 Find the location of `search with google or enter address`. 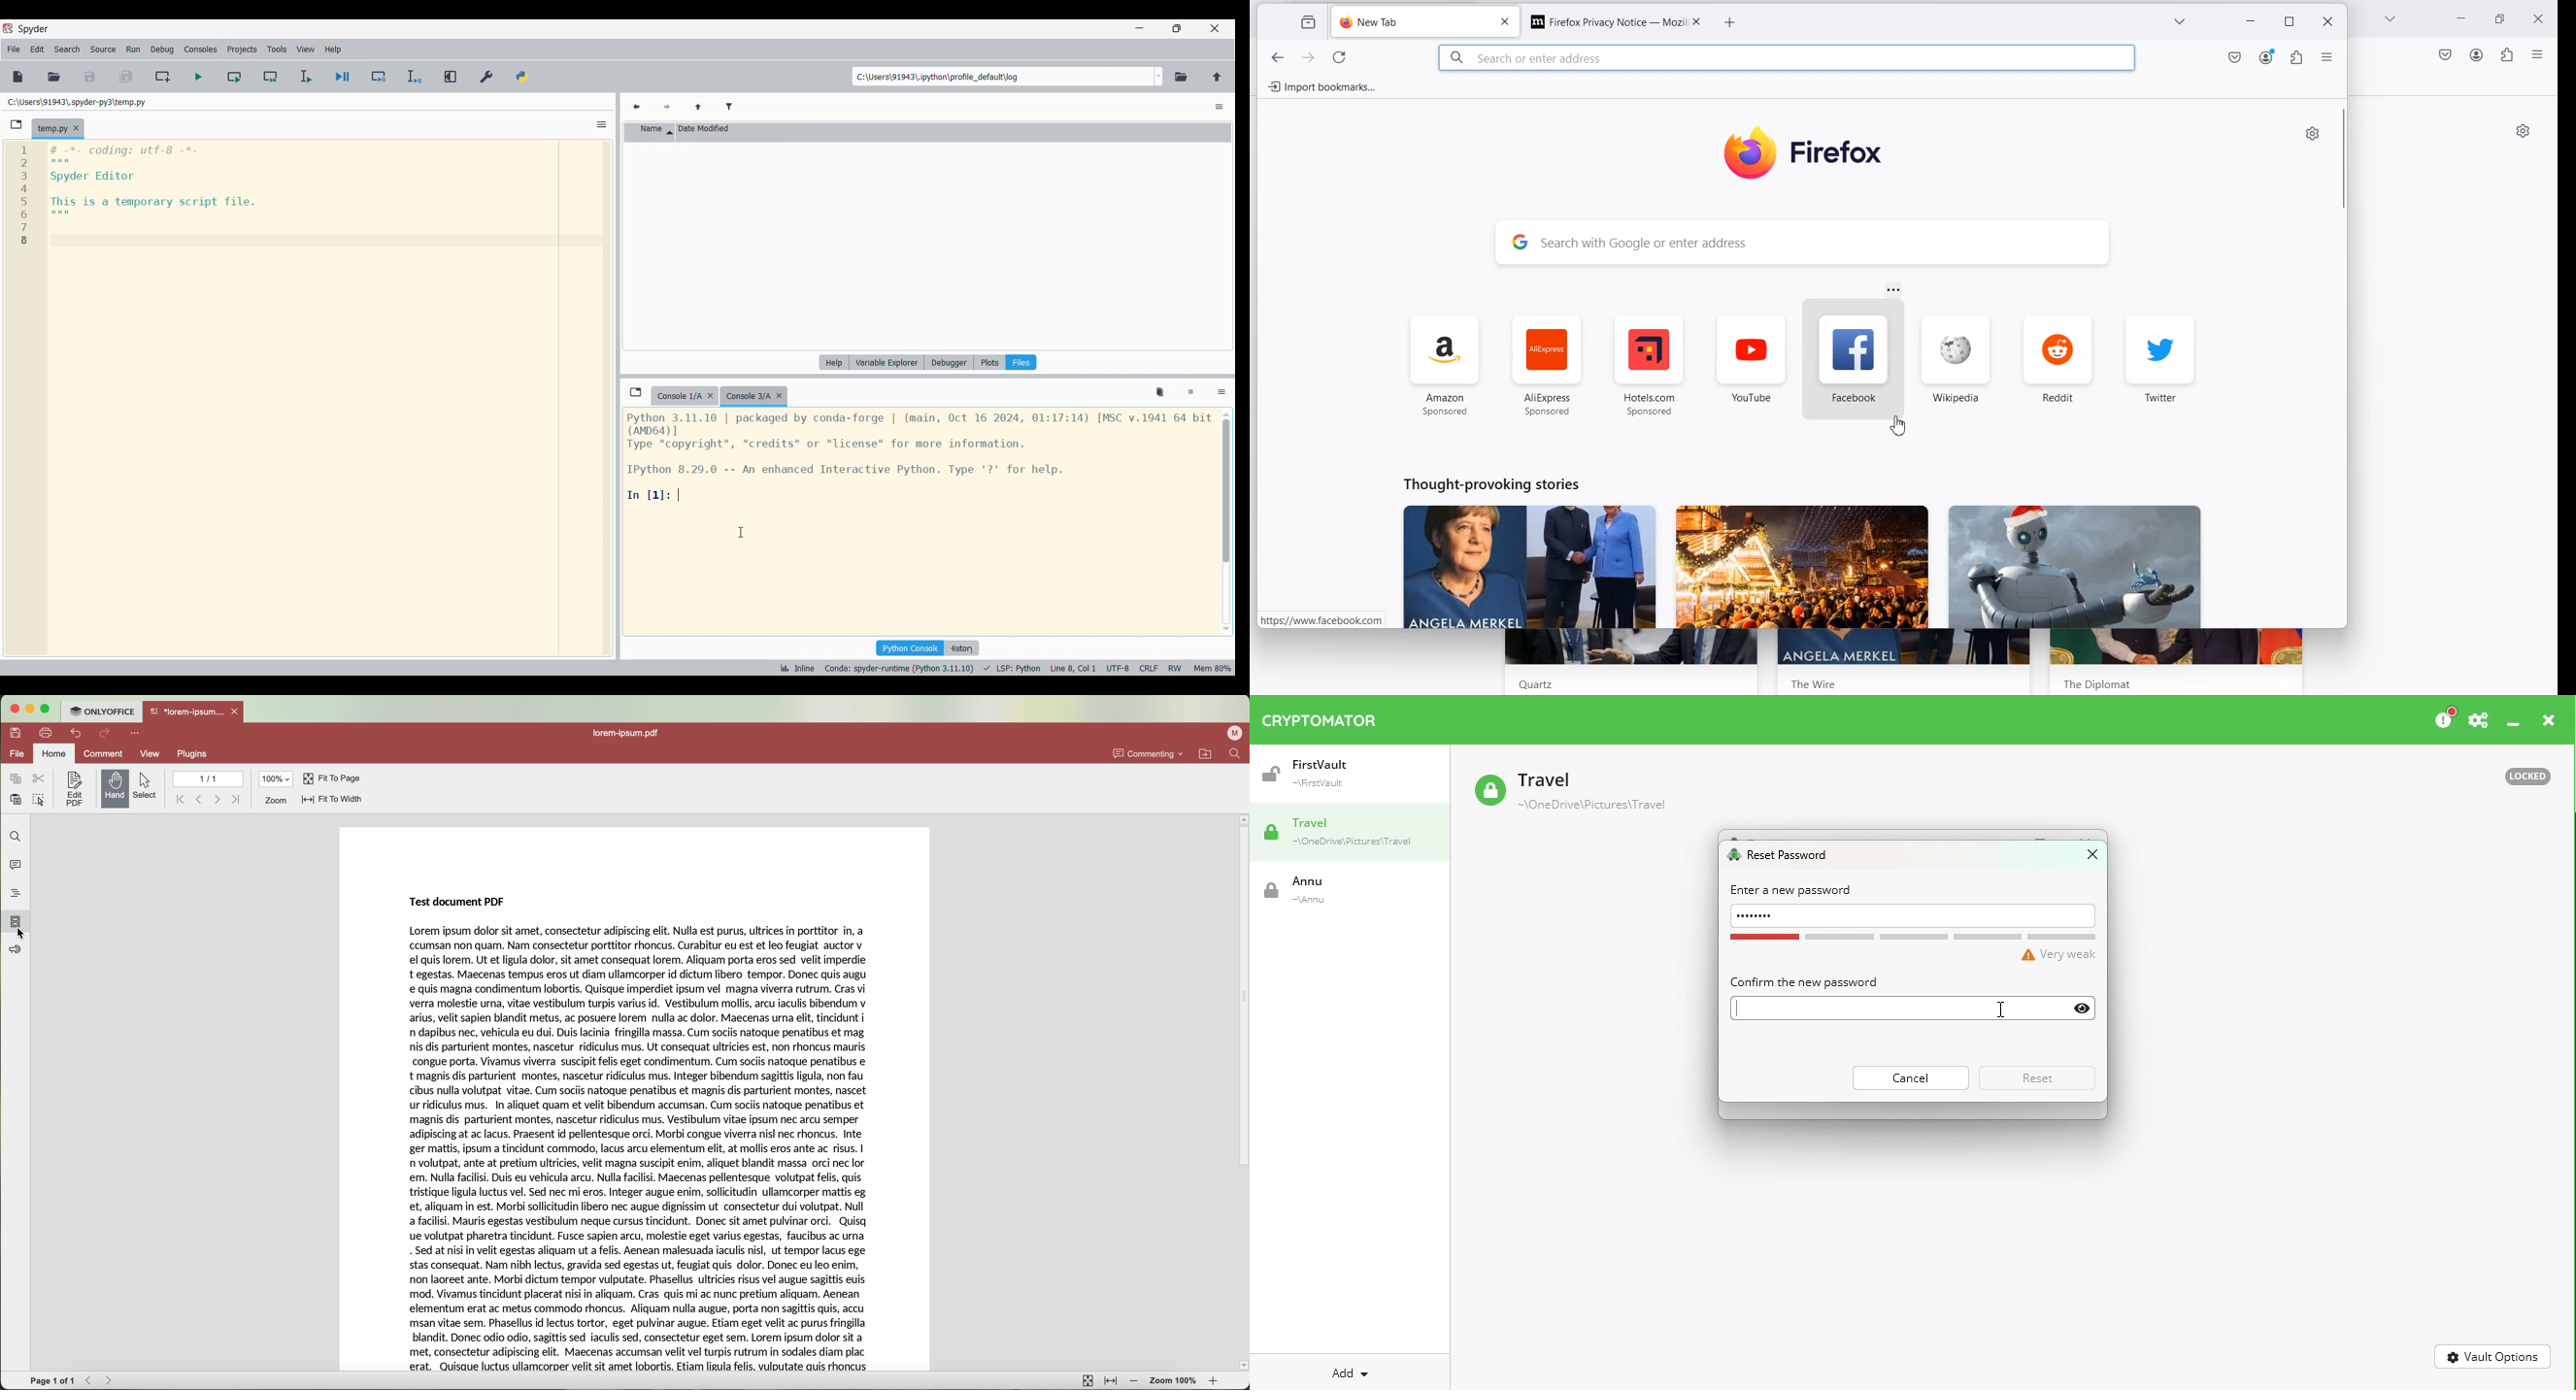

search with google or enter address is located at coordinates (1671, 243).